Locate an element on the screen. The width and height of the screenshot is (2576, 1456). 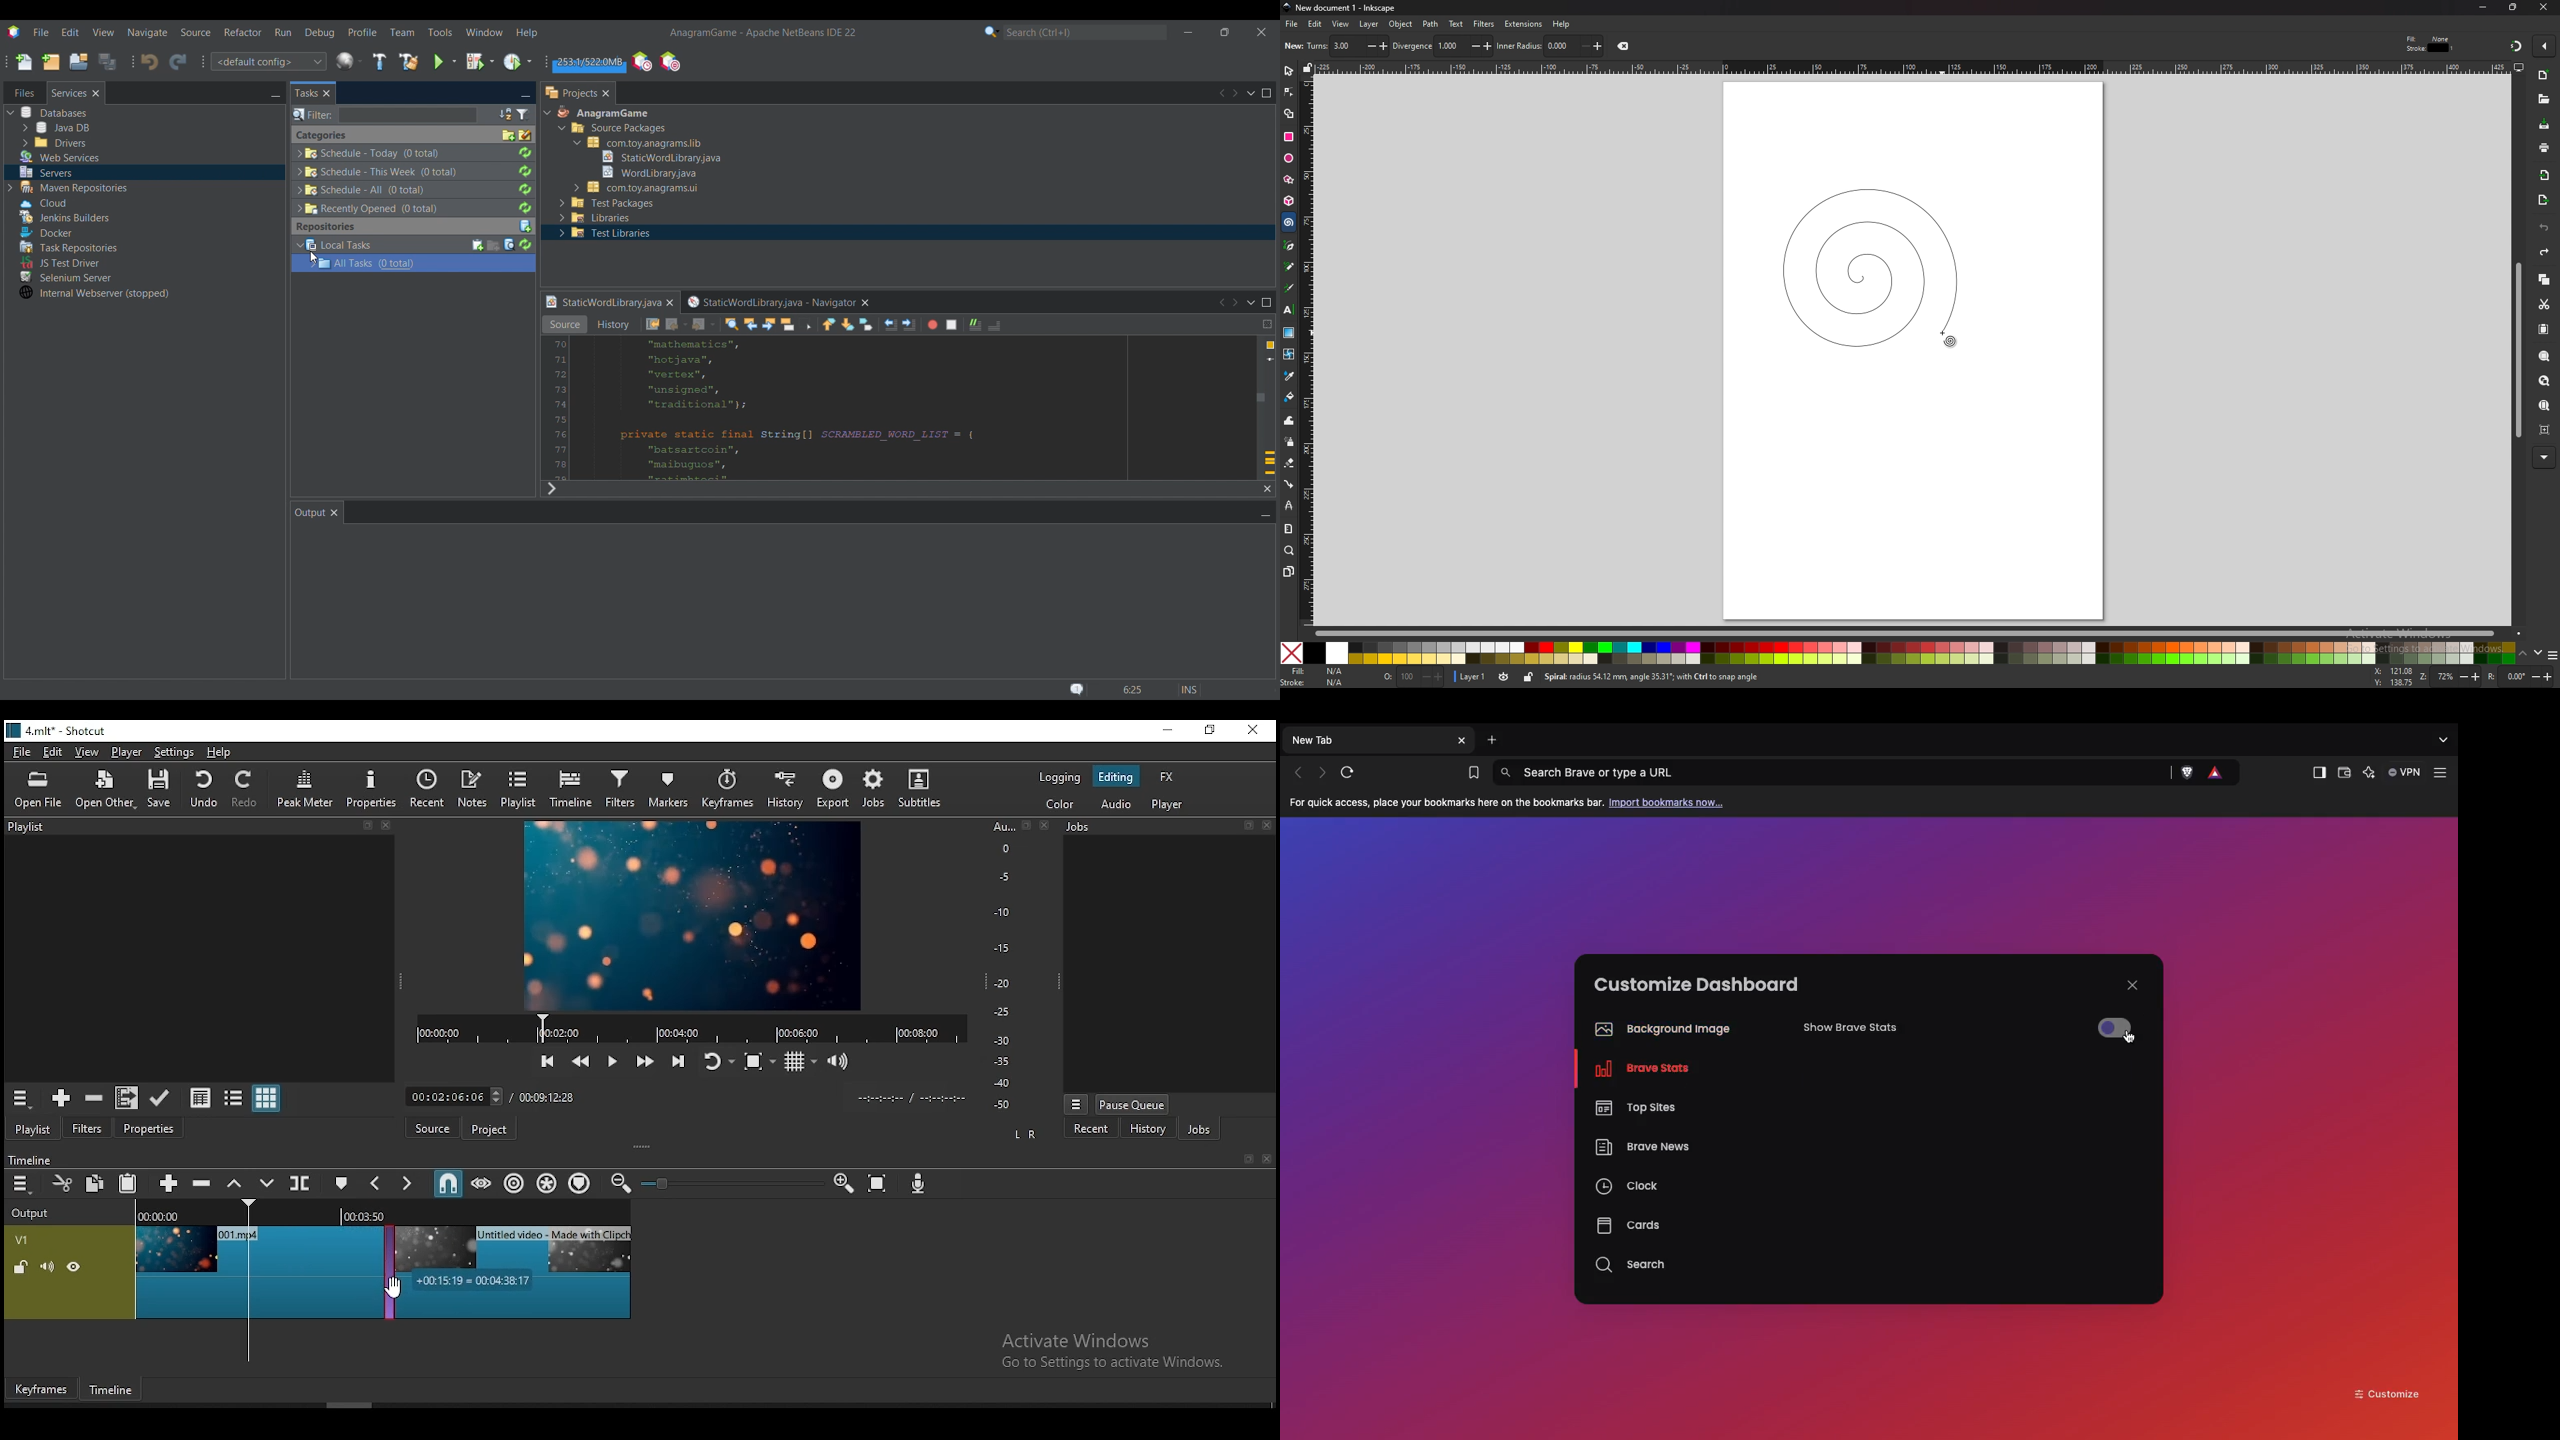
3d box is located at coordinates (1289, 202).